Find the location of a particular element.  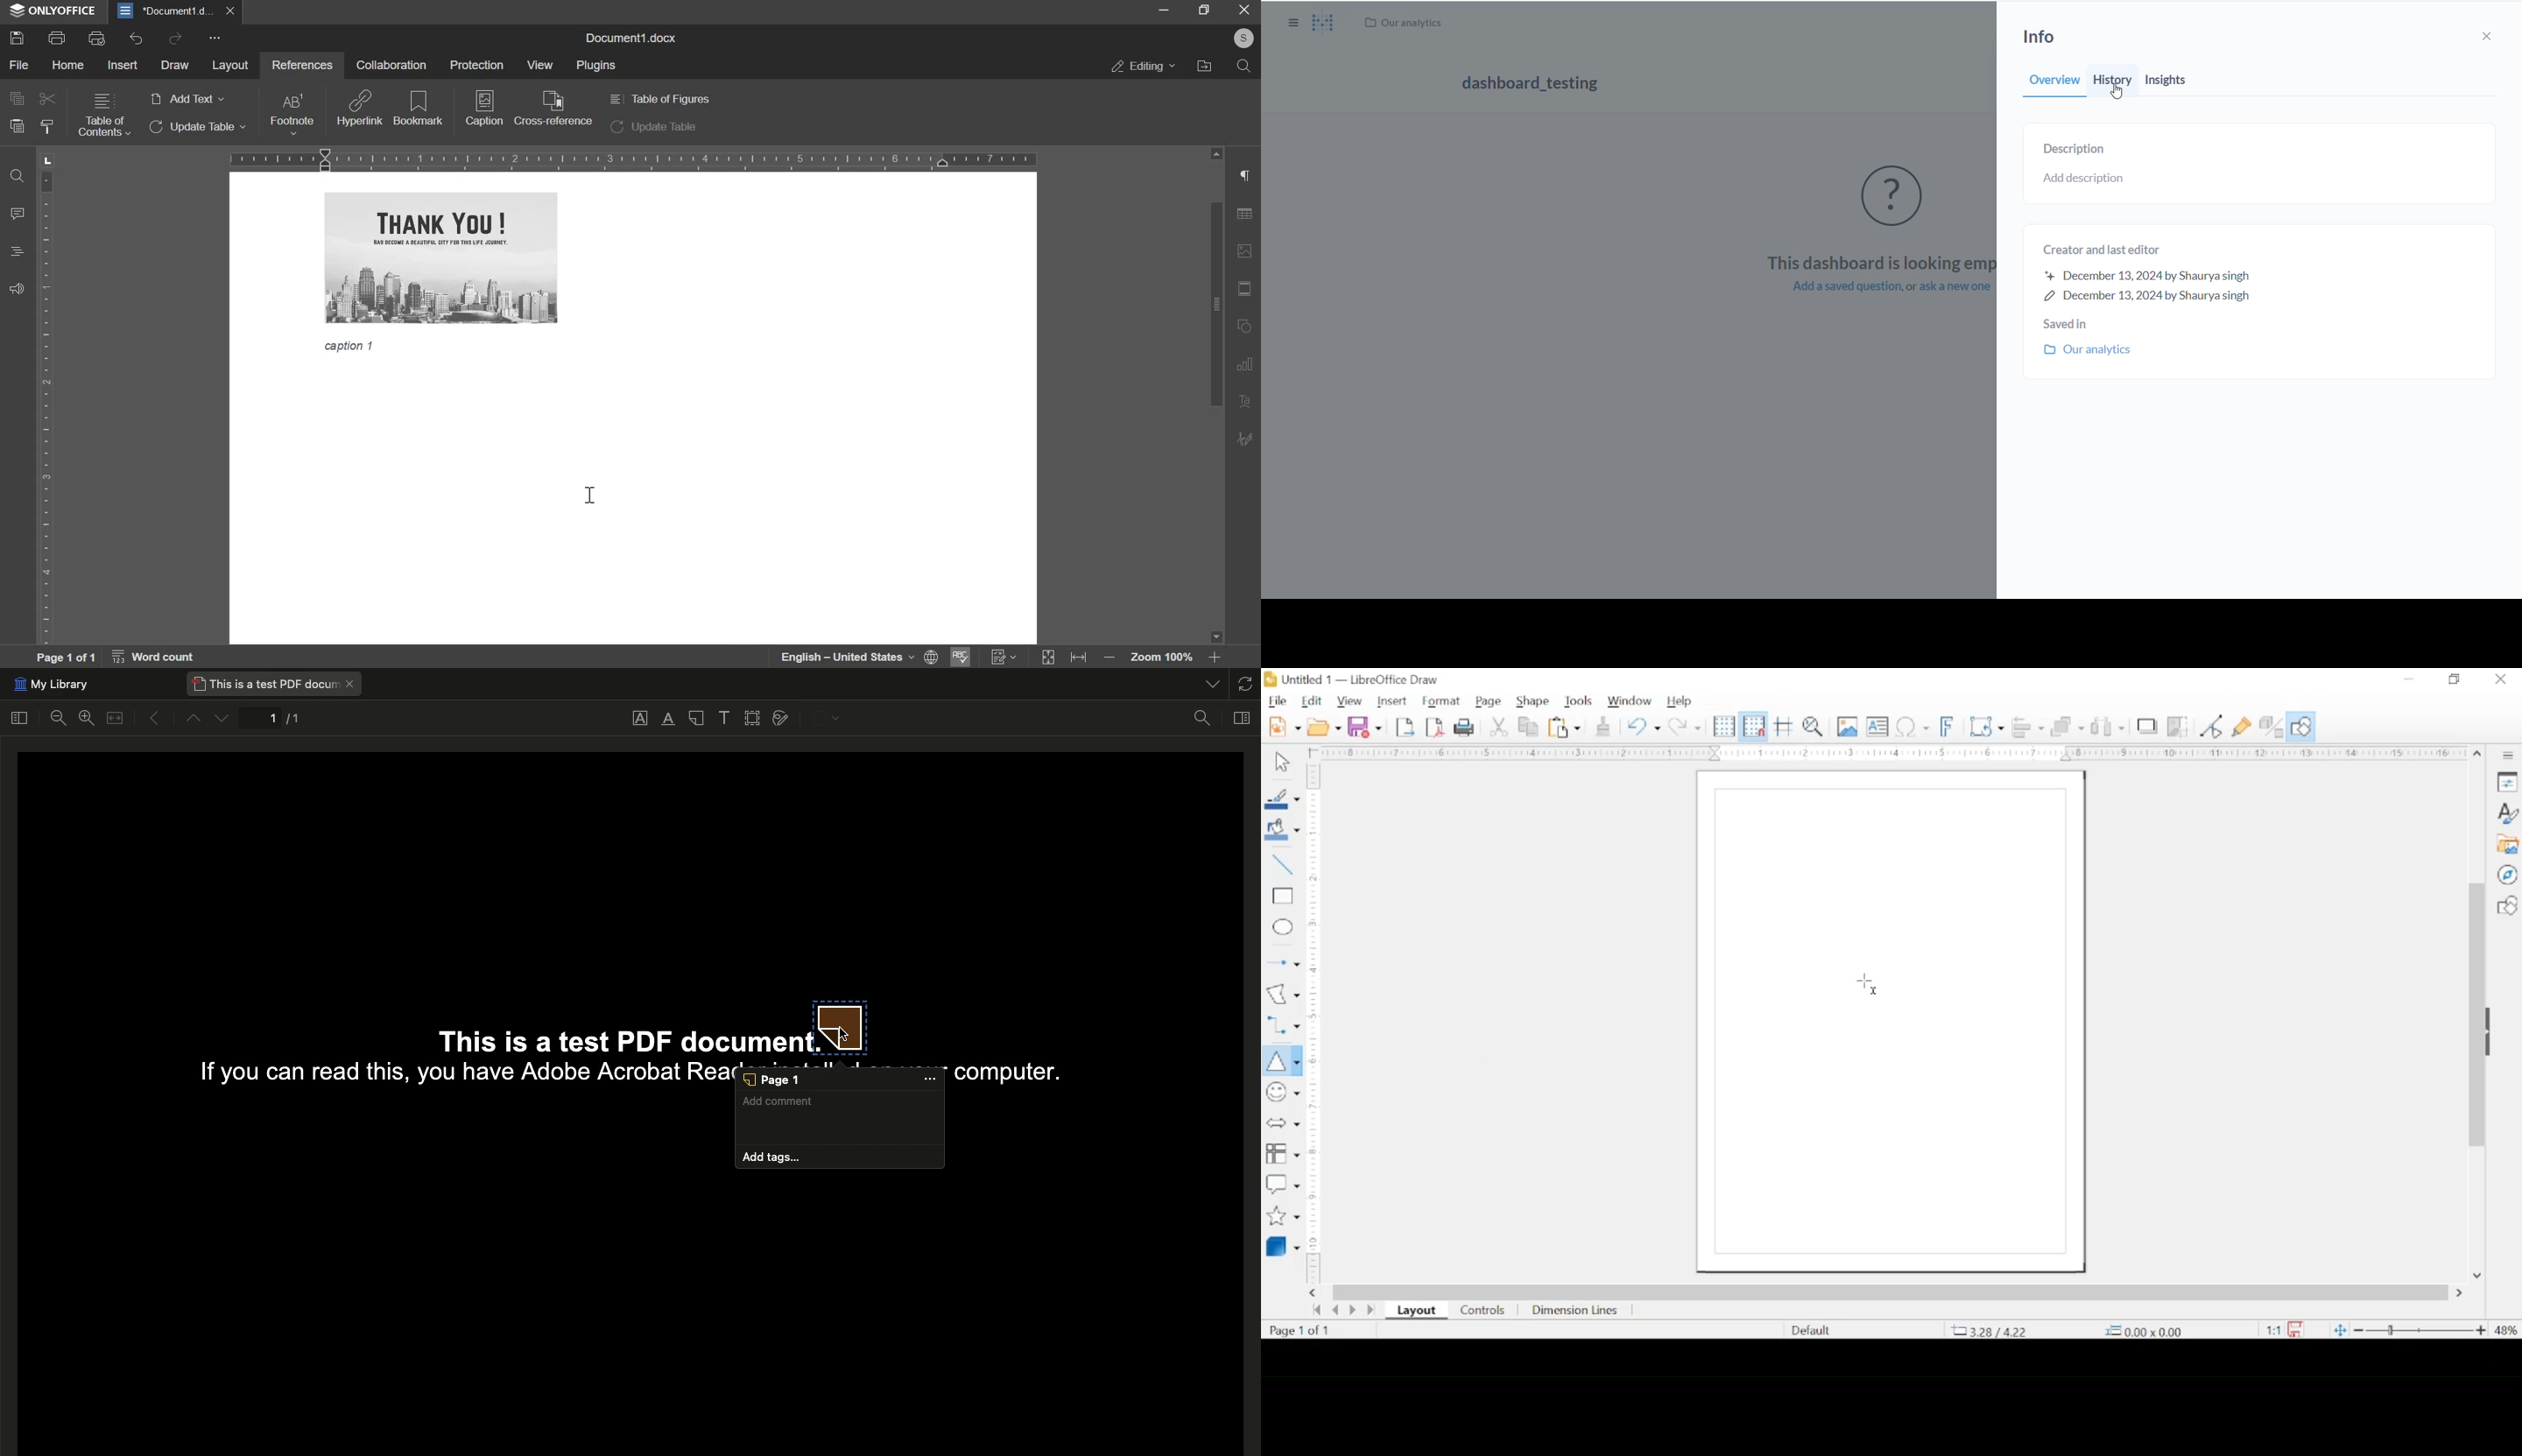

caption is located at coordinates (485, 113).